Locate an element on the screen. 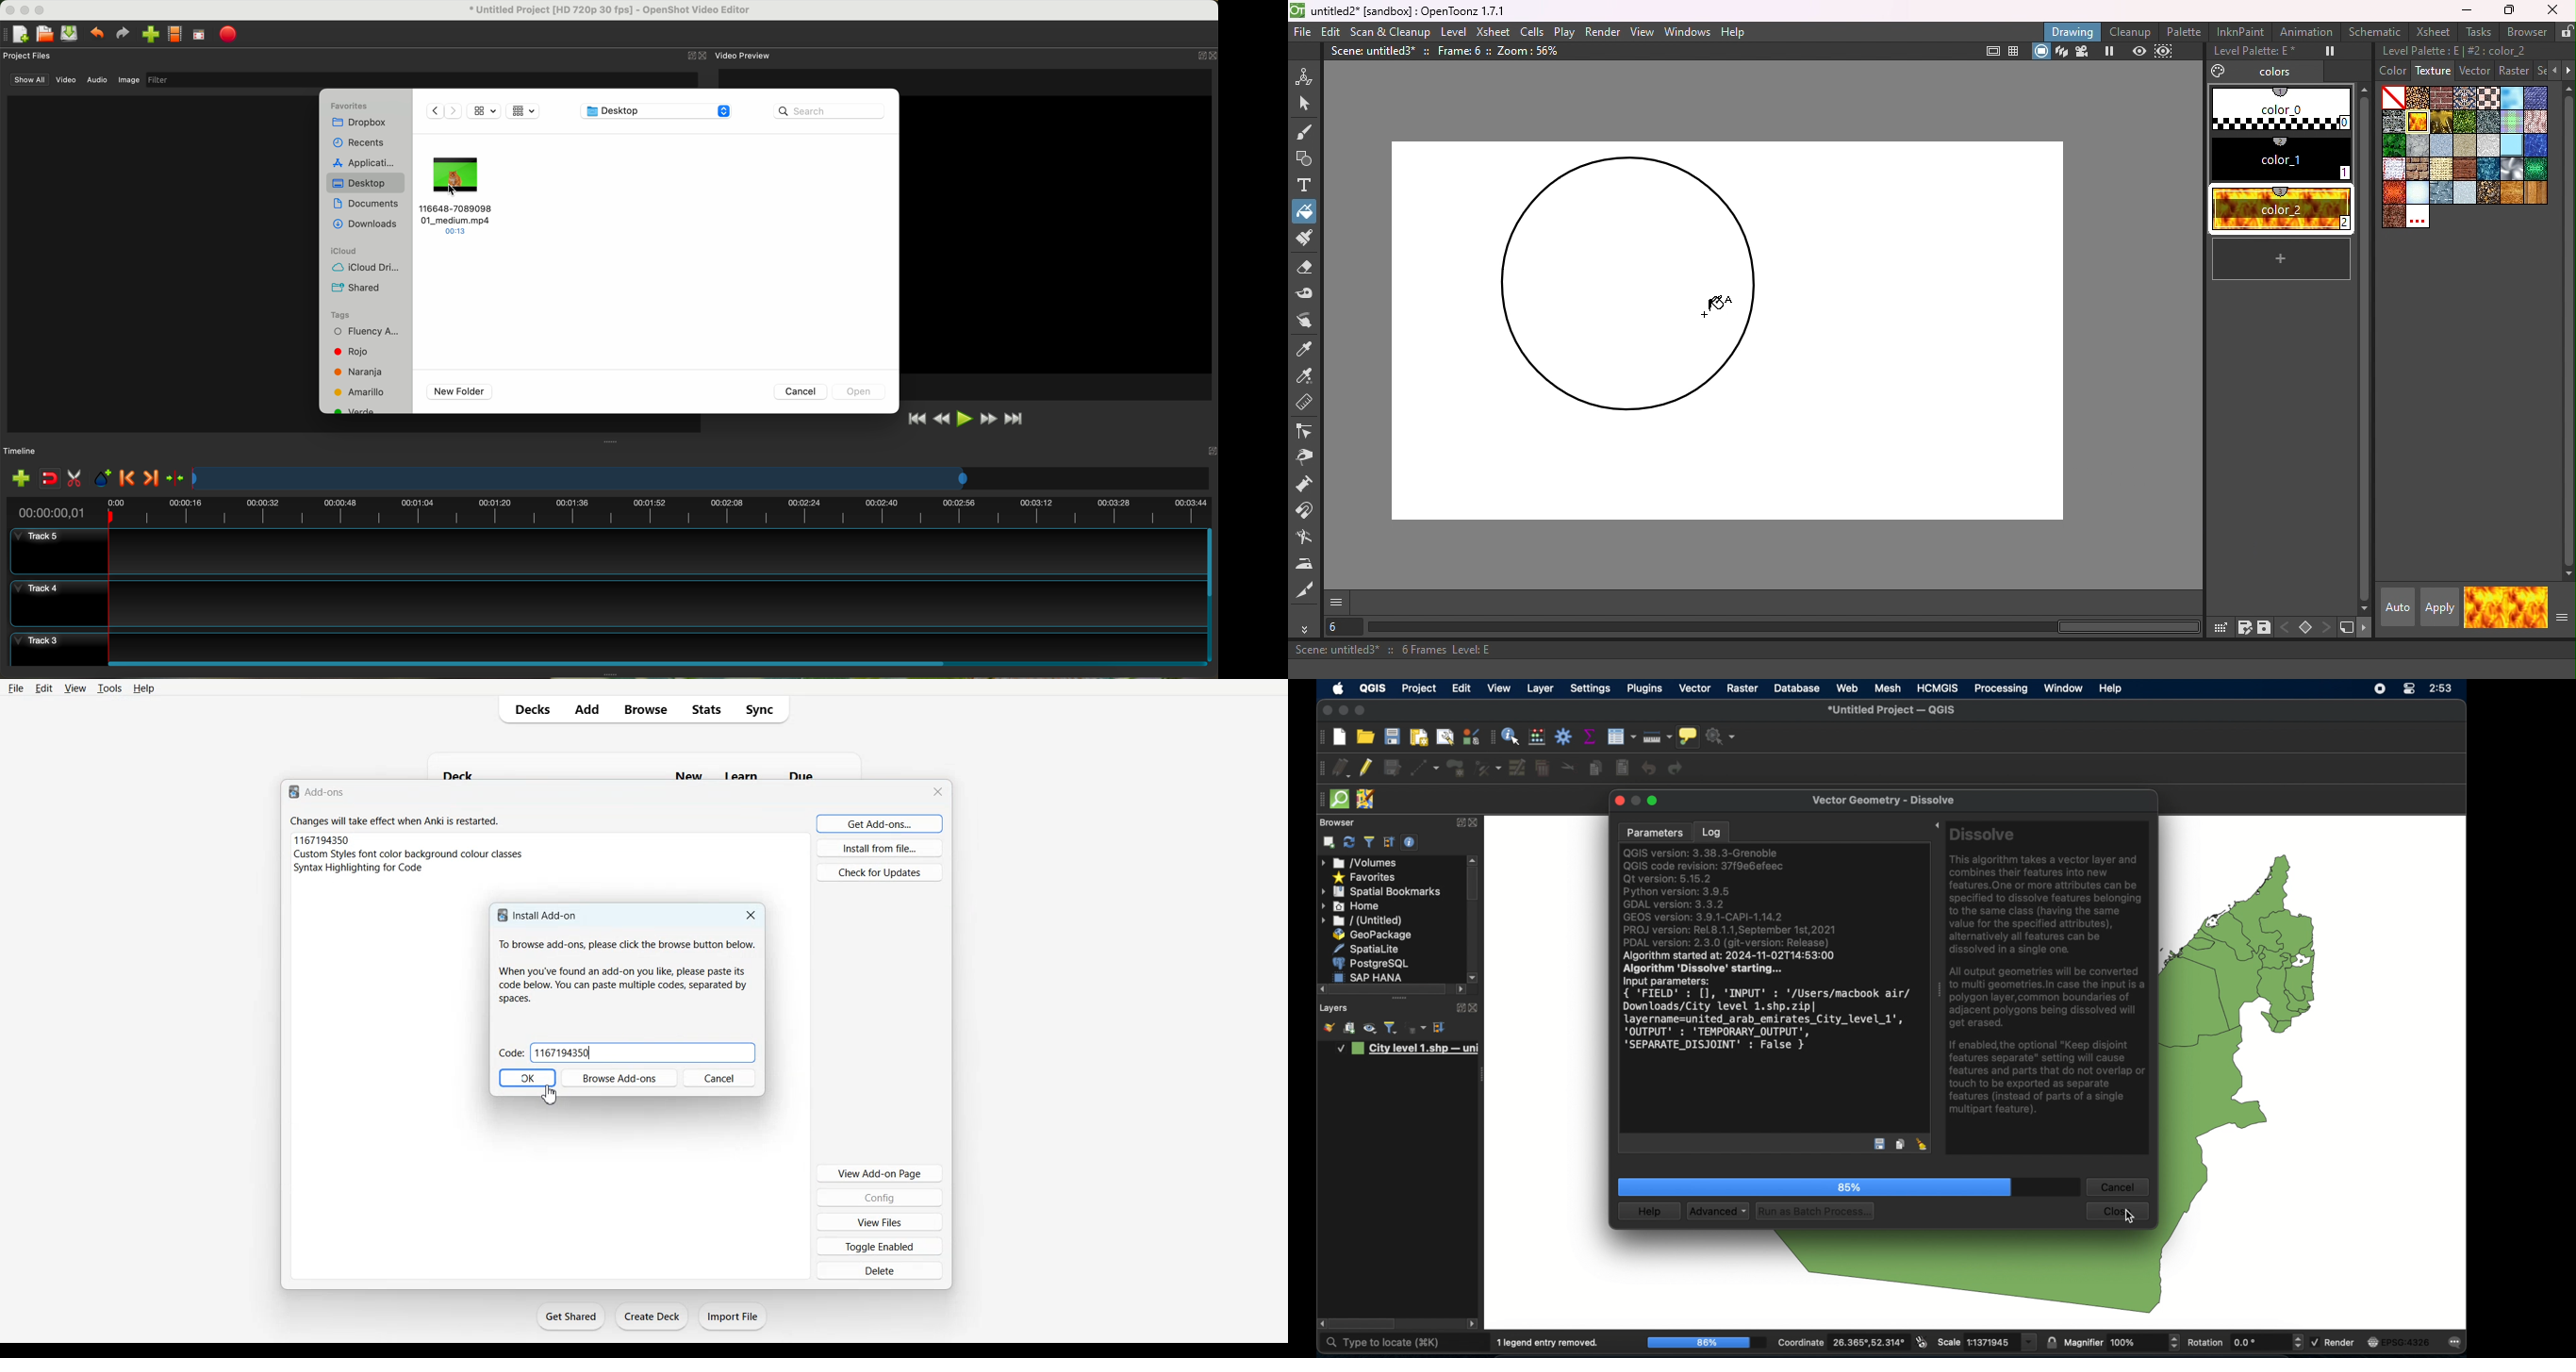  spatial lite is located at coordinates (1368, 949).